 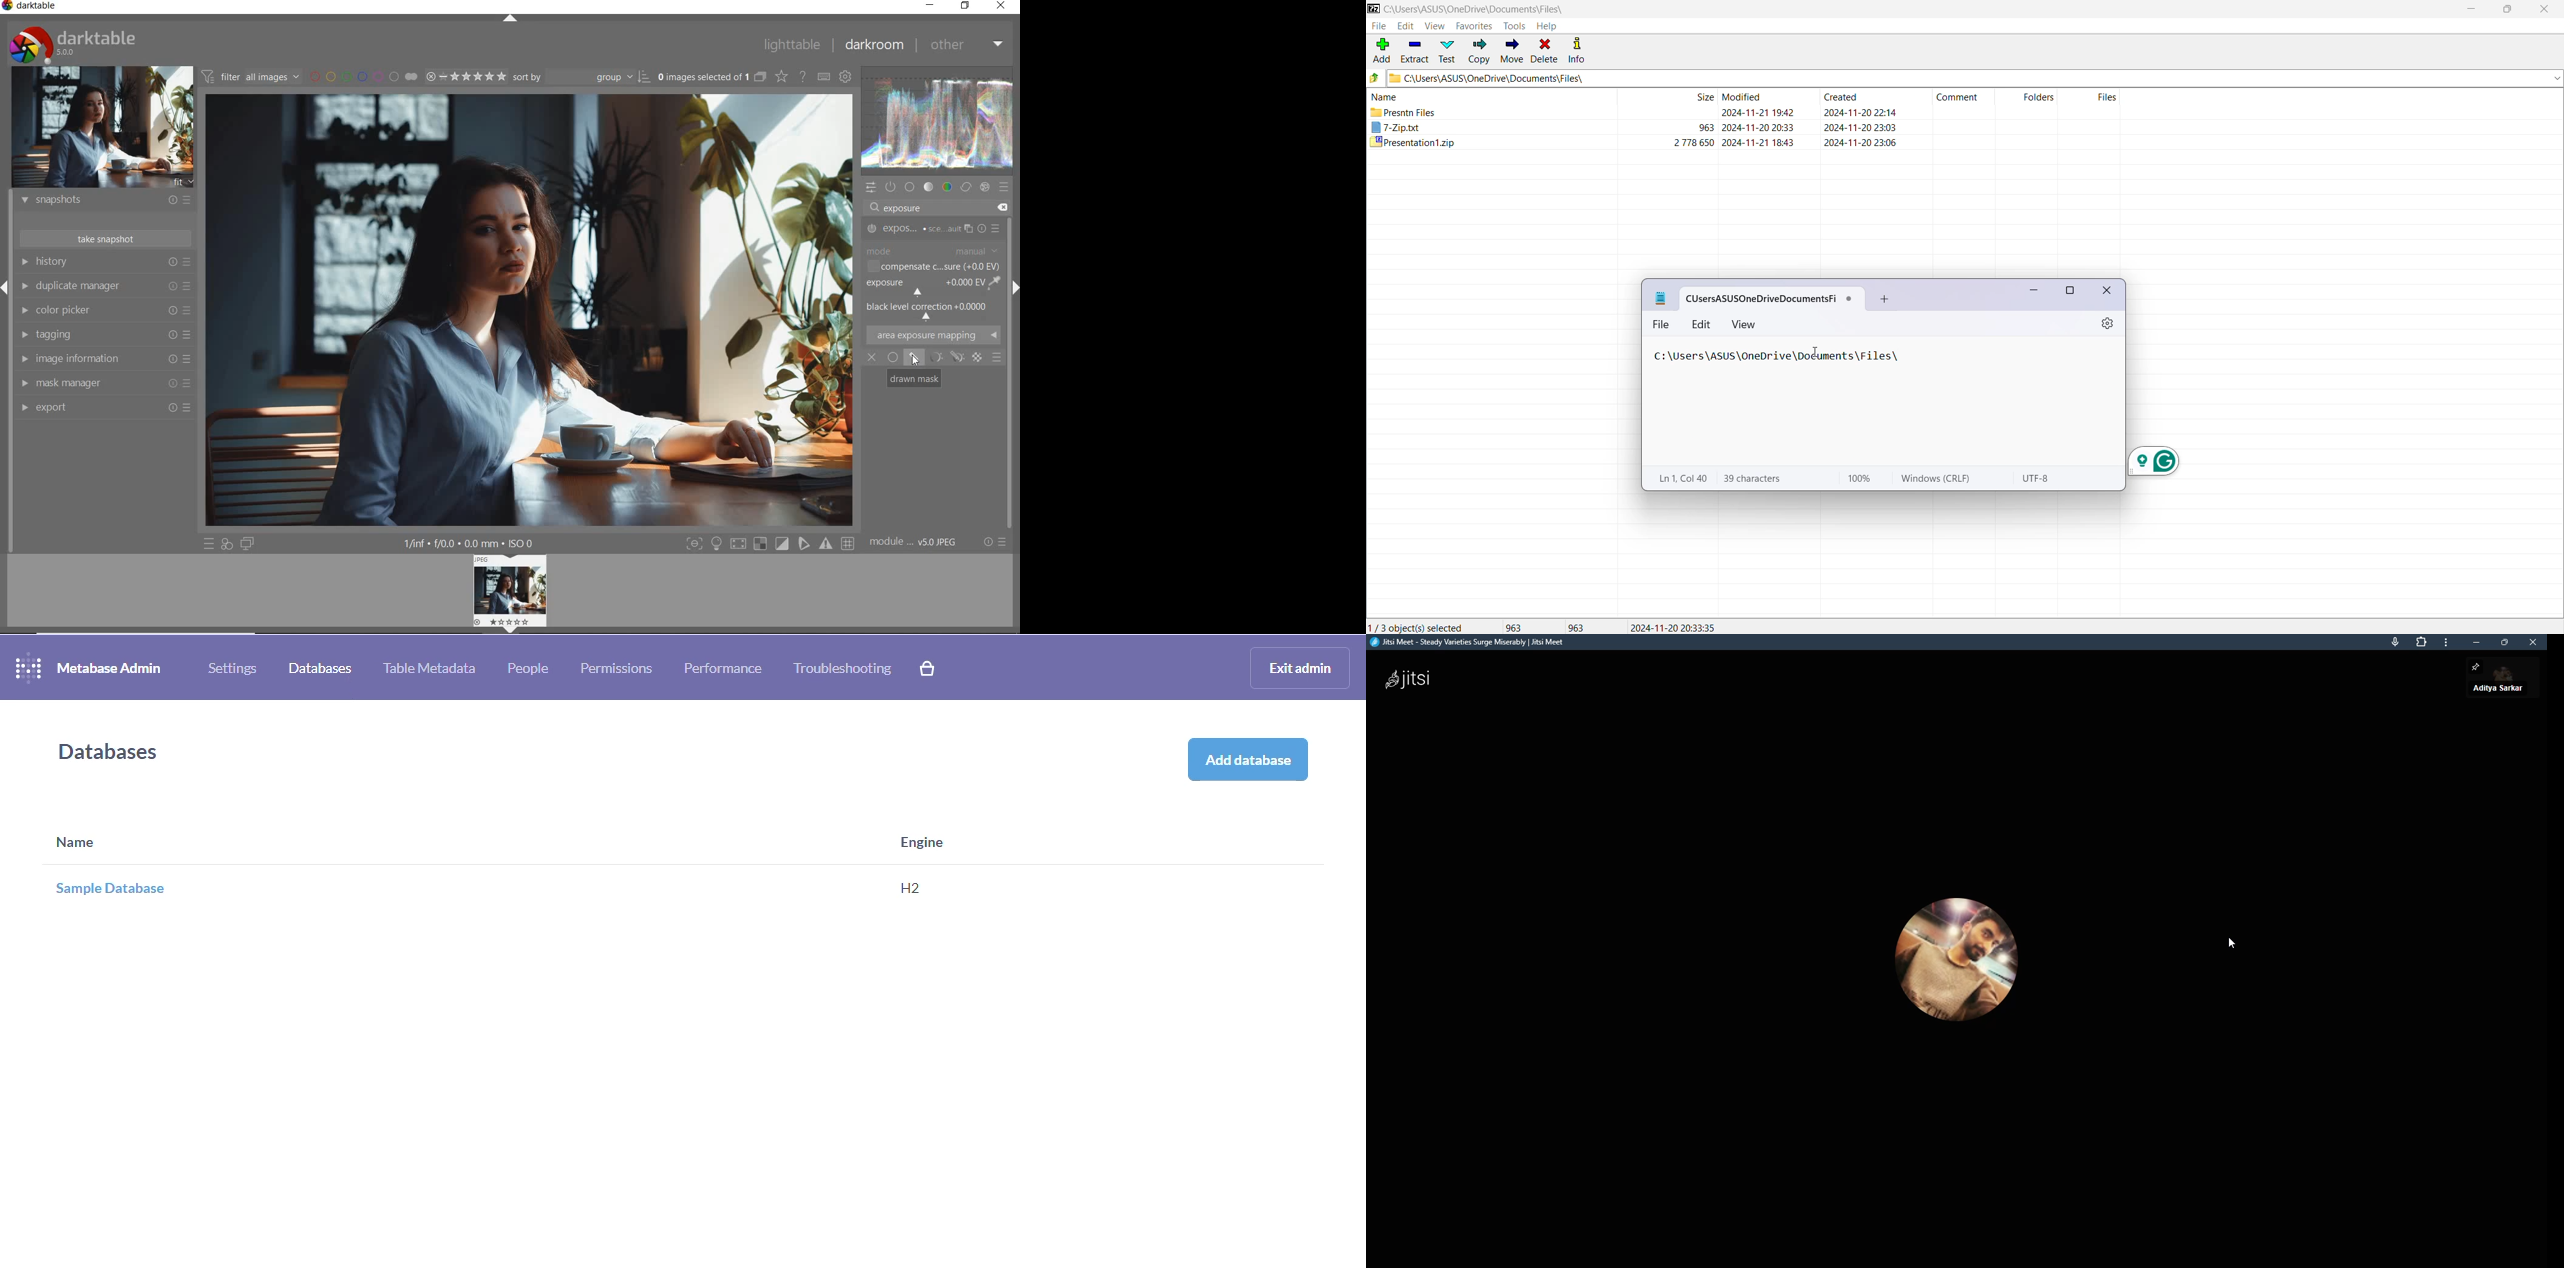 What do you see at coordinates (939, 123) in the screenshot?
I see `waveform` at bounding box center [939, 123].